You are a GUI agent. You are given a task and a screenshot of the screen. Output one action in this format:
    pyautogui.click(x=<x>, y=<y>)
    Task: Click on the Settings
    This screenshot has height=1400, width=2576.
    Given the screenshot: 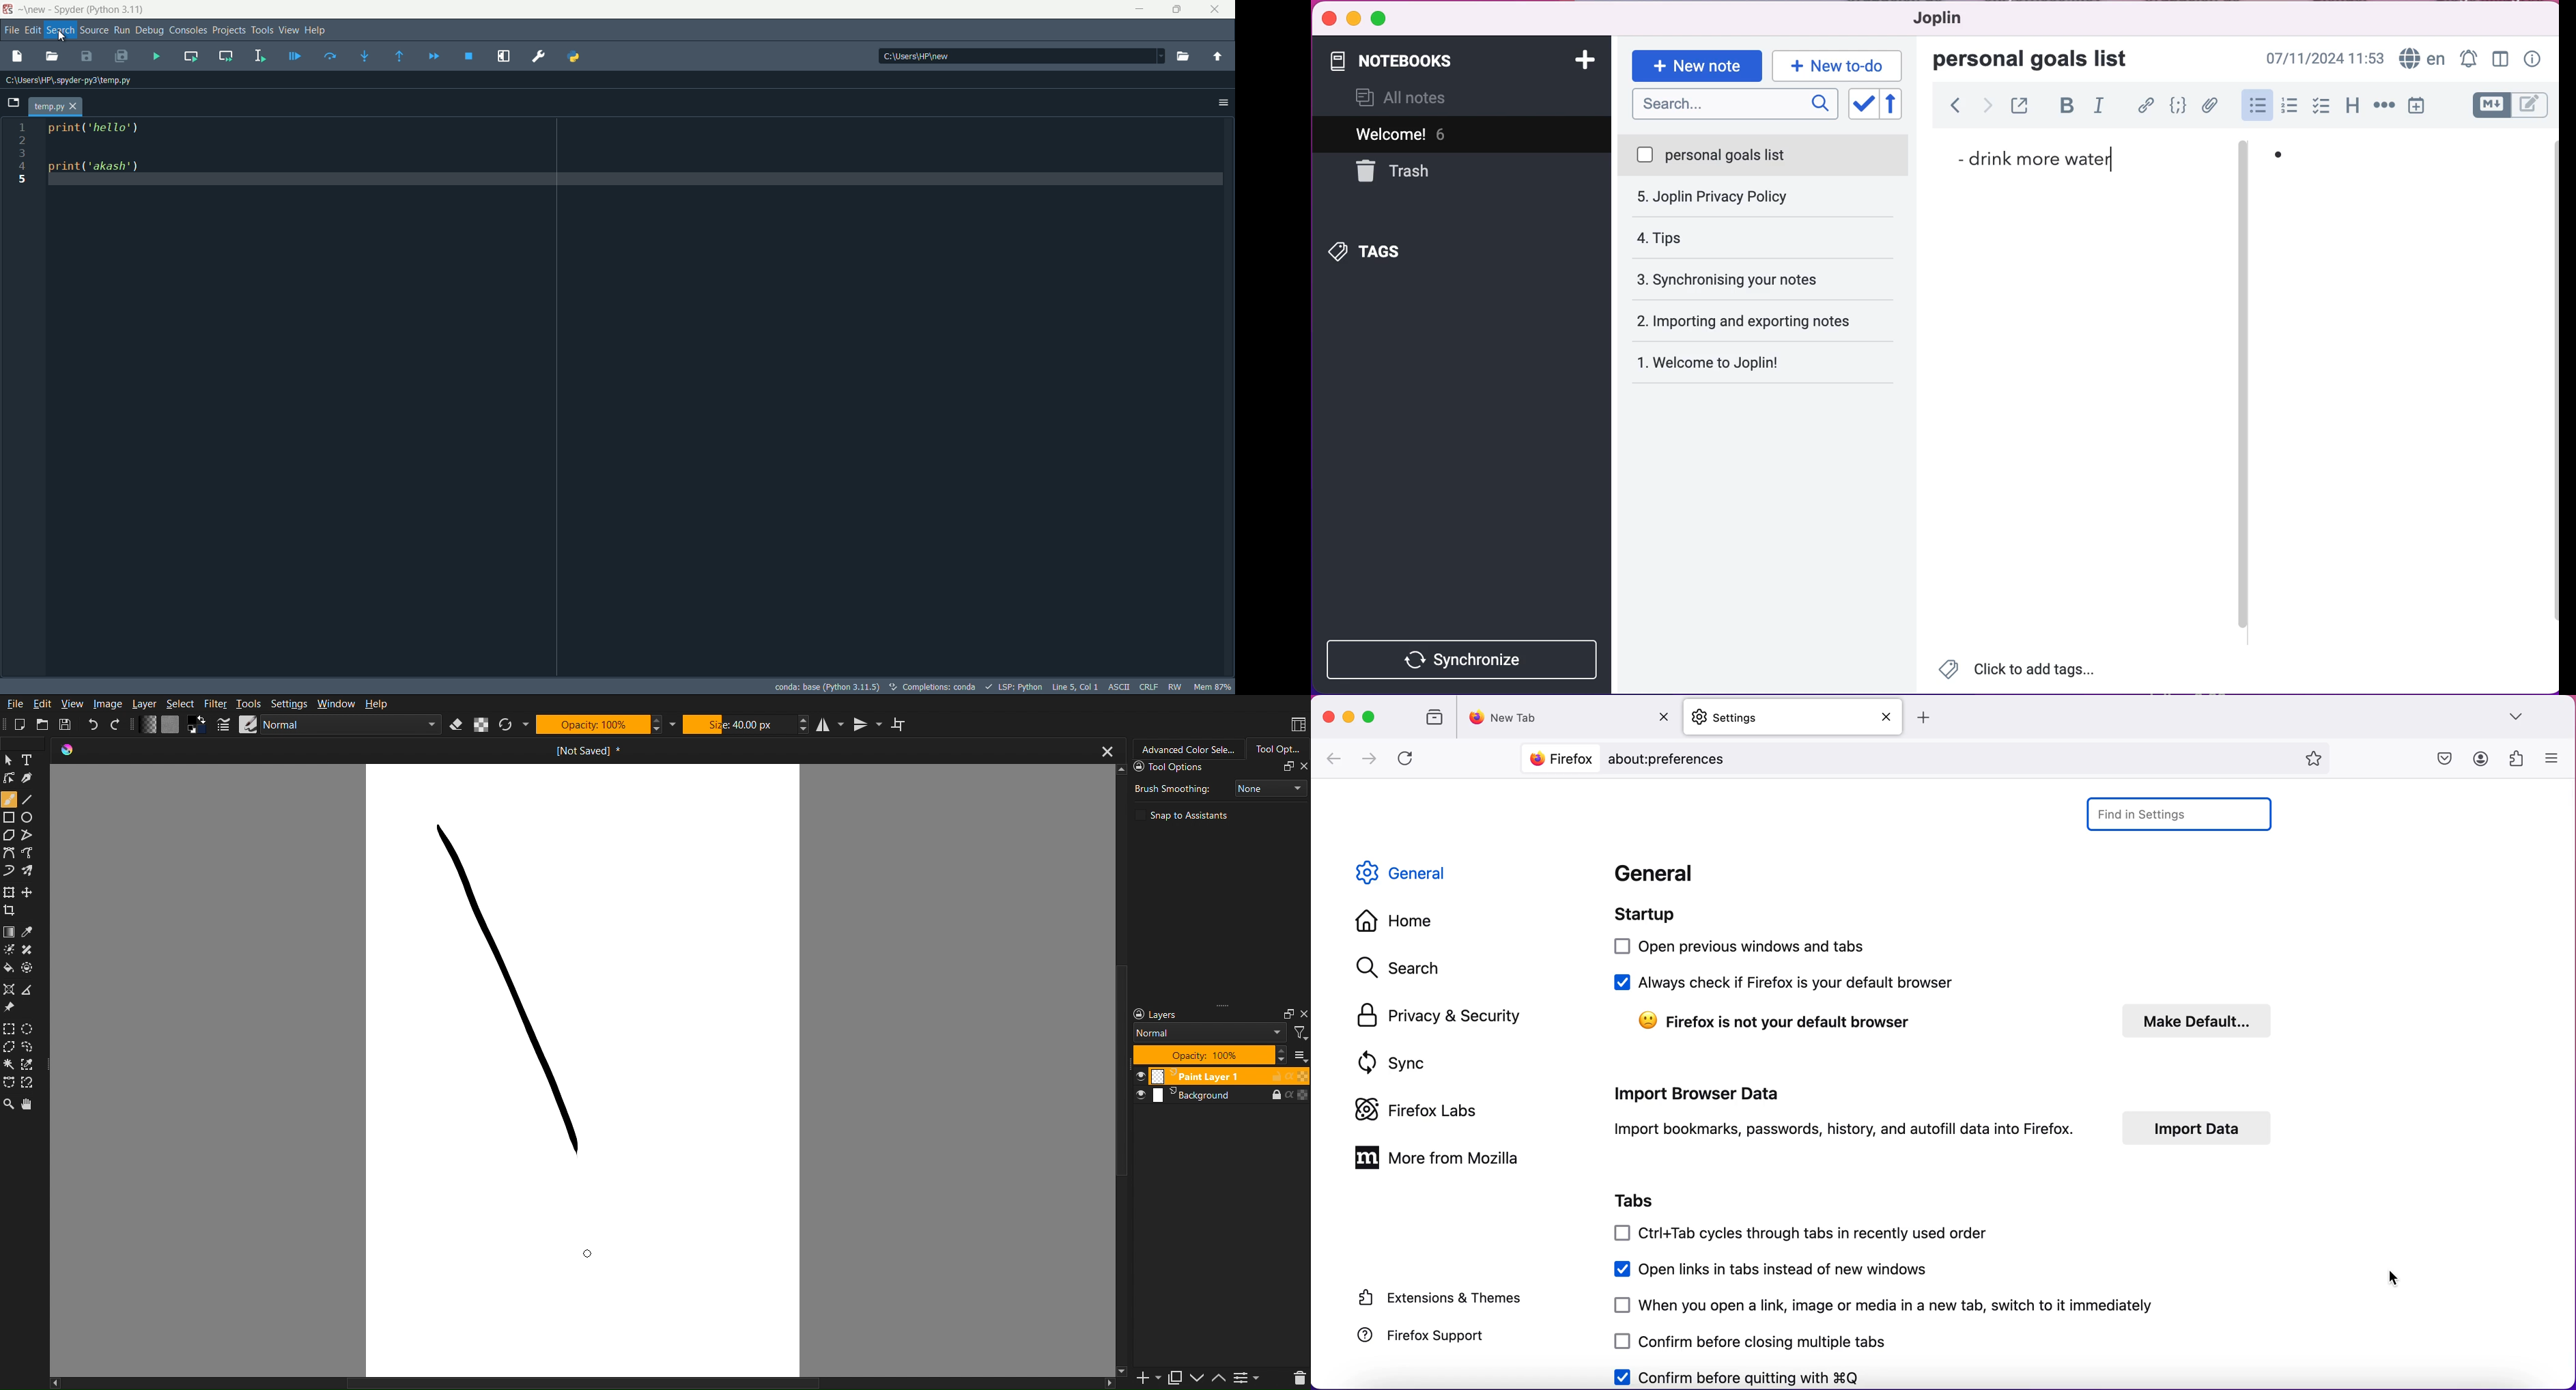 What is the action you would take?
    pyautogui.click(x=1250, y=1379)
    